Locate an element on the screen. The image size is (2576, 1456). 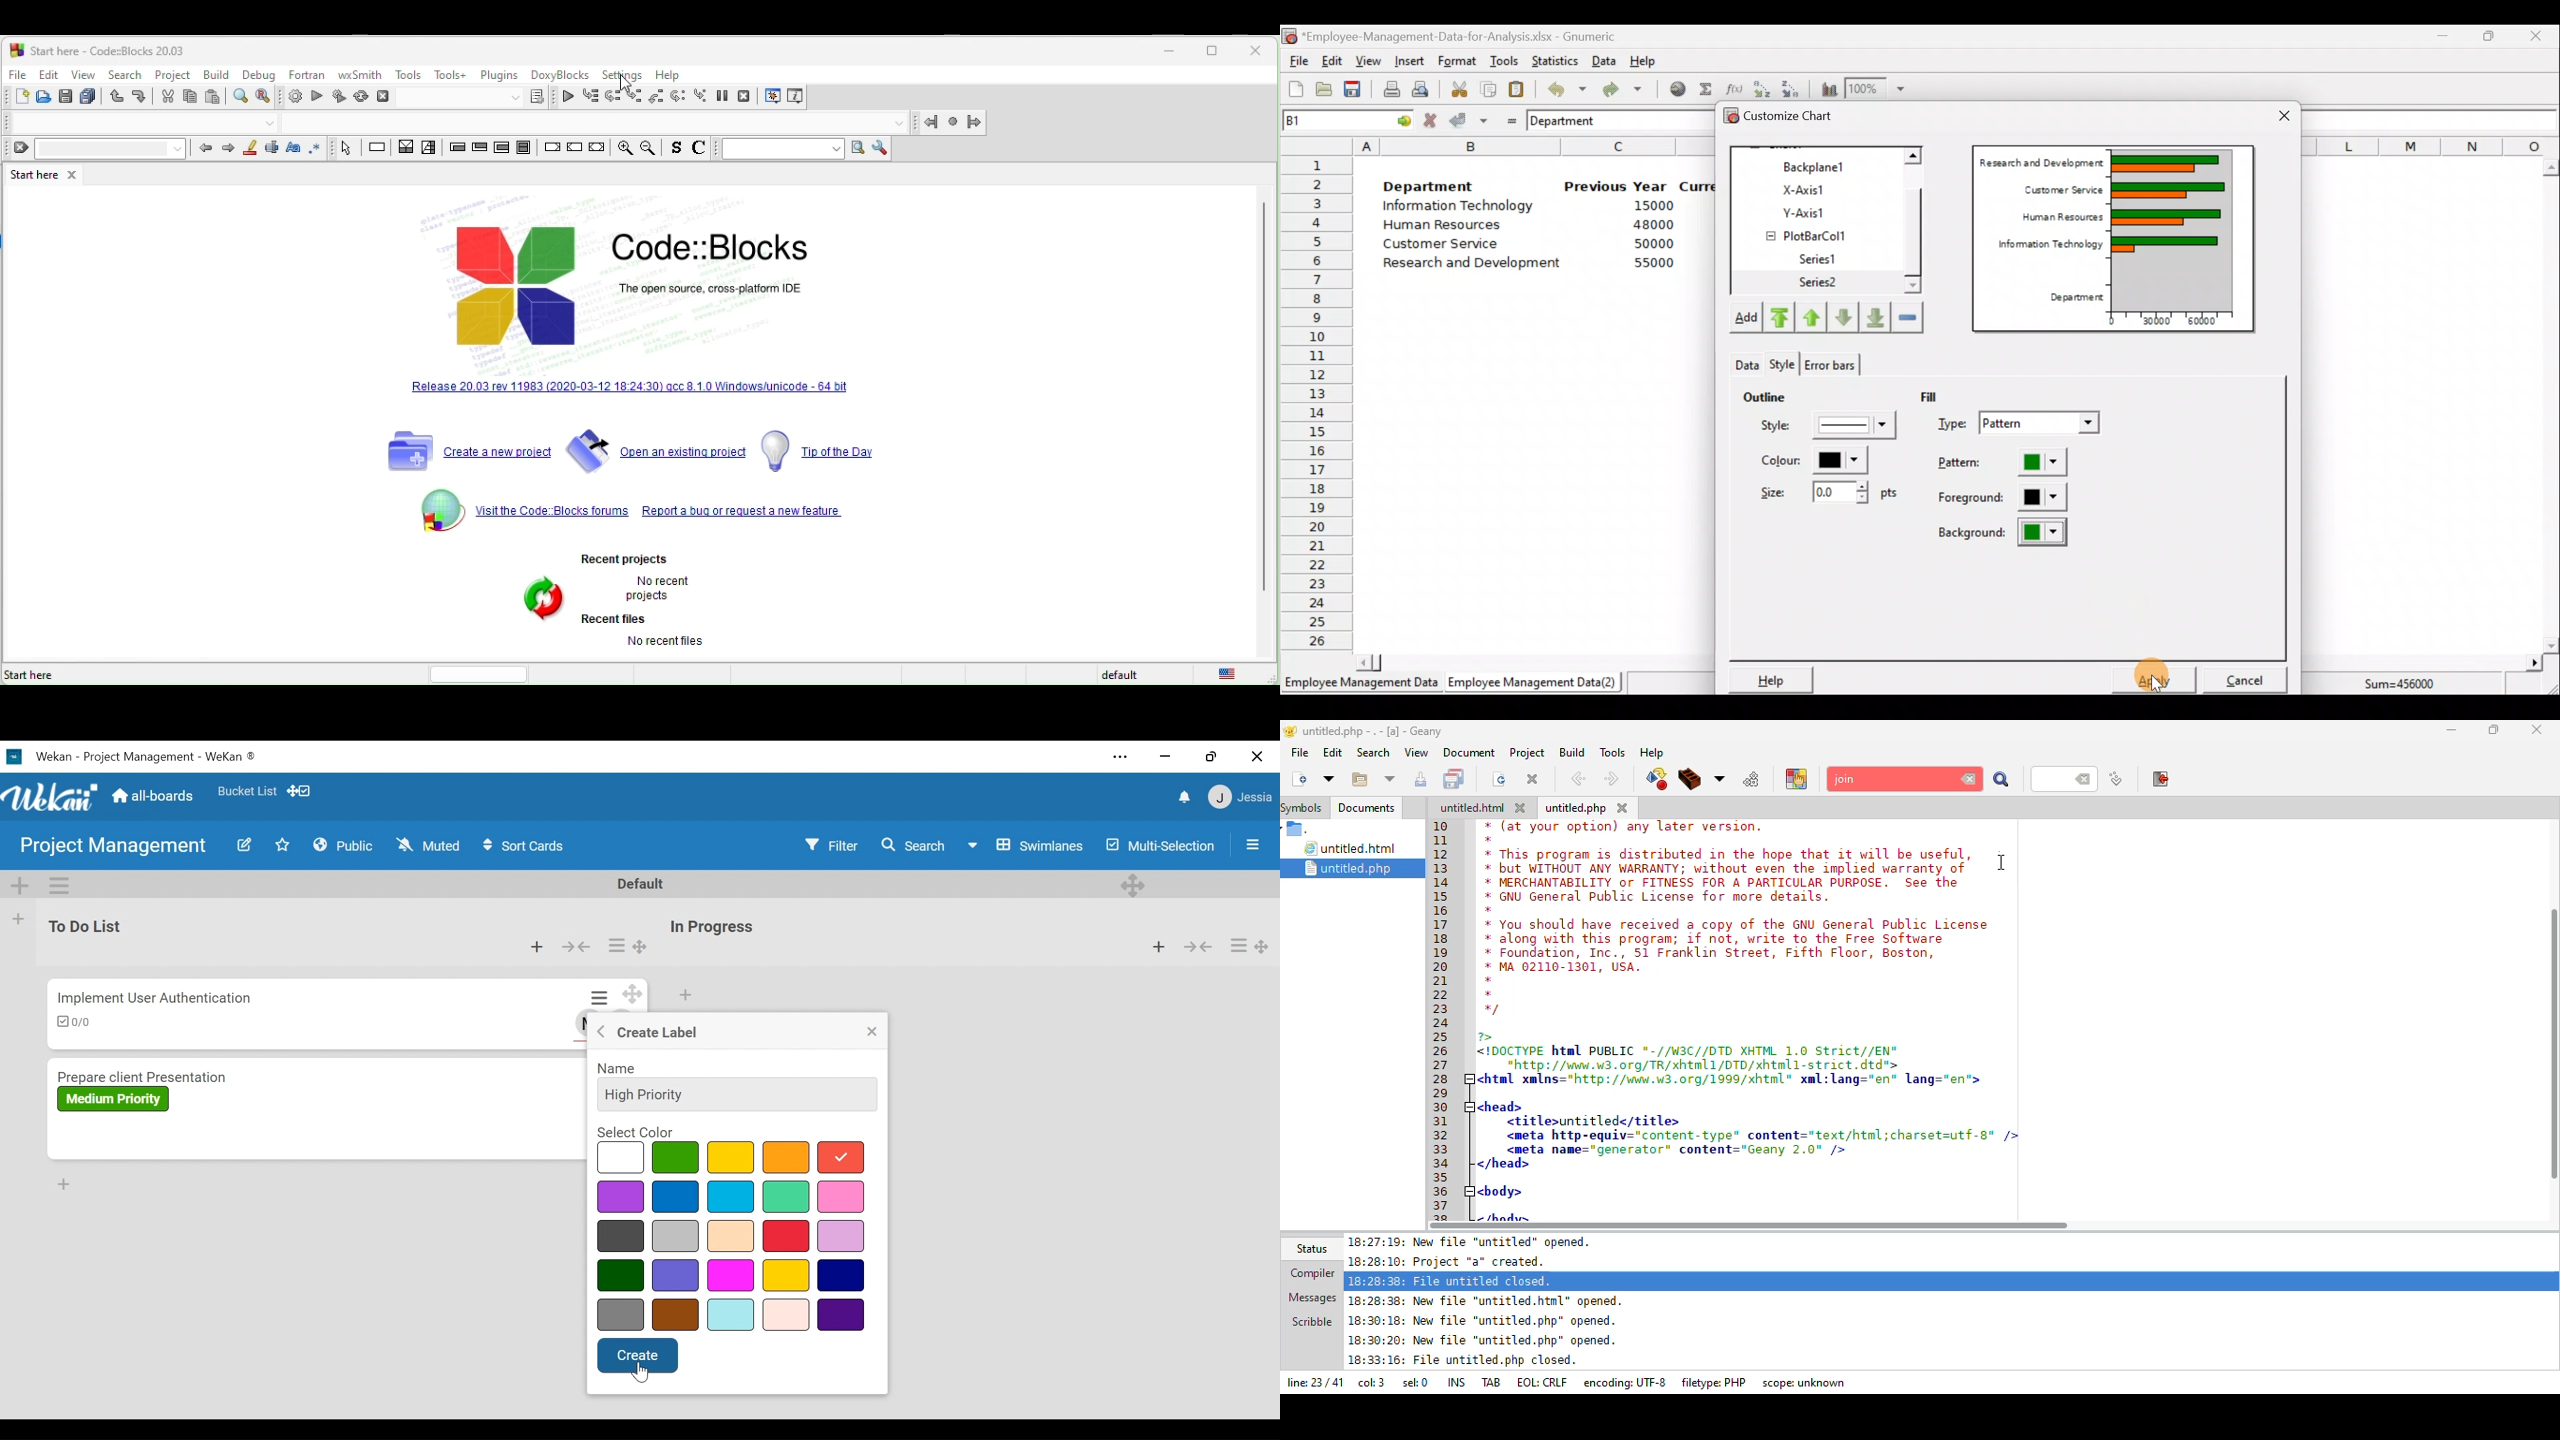
Edit a function in the current cell is located at coordinates (1733, 88).